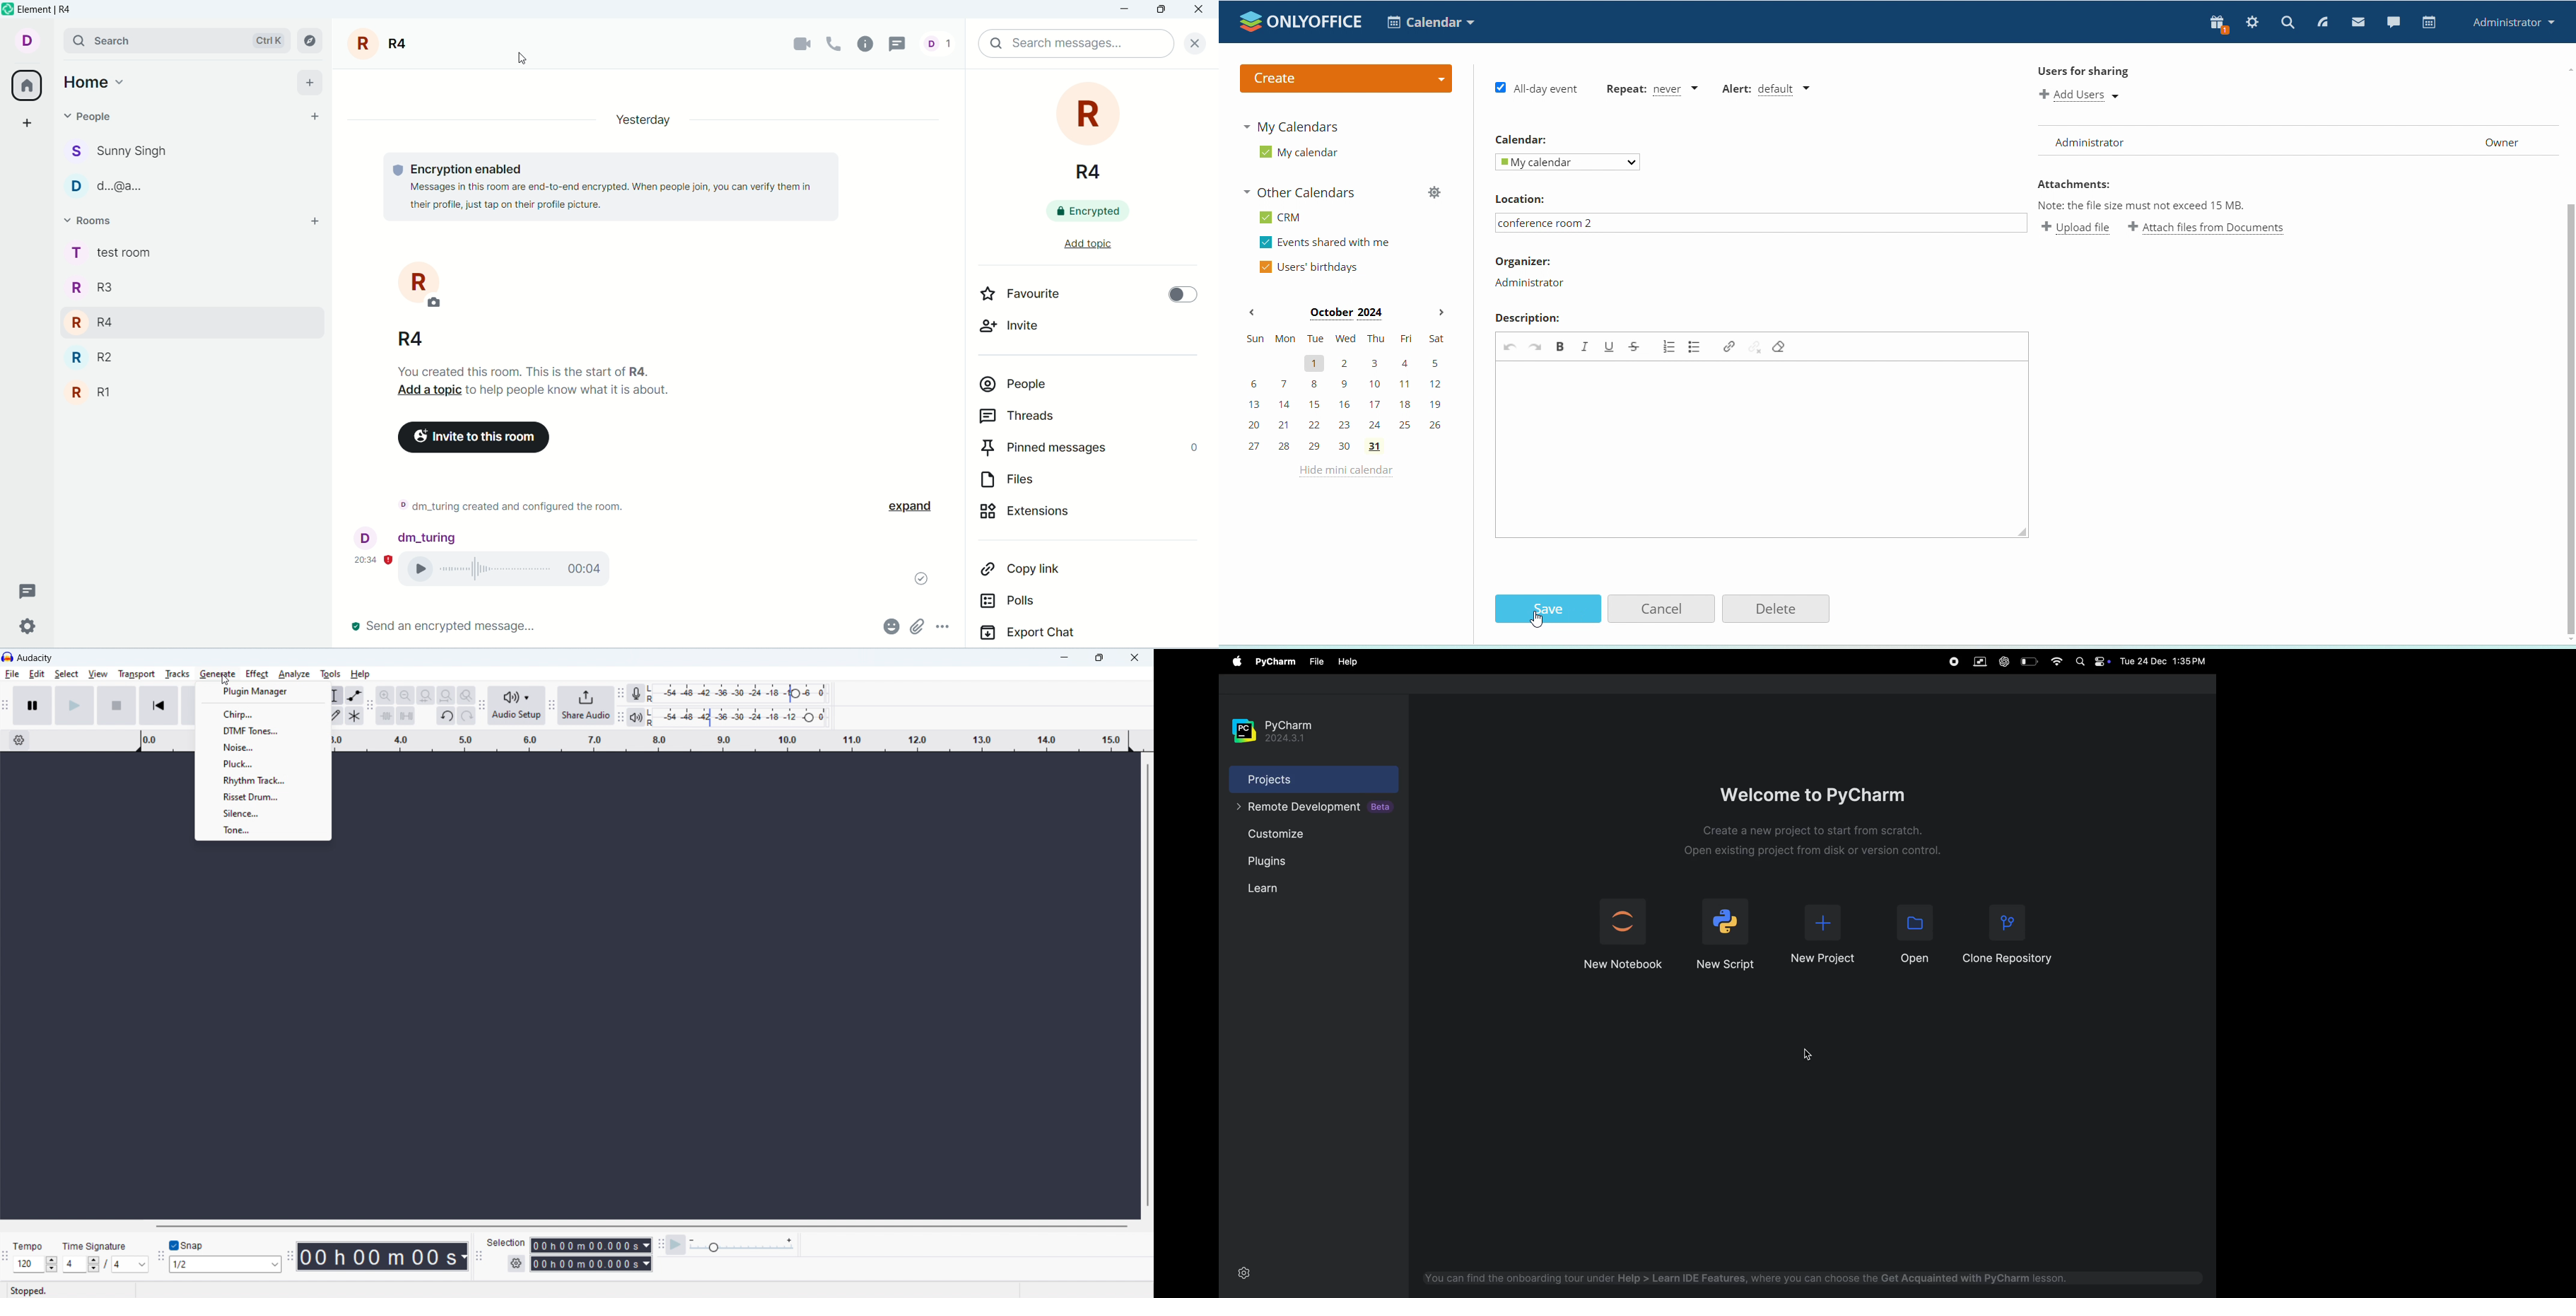 This screenshot has width=2576, height=1316. I want to click on help, so click(361, 674).